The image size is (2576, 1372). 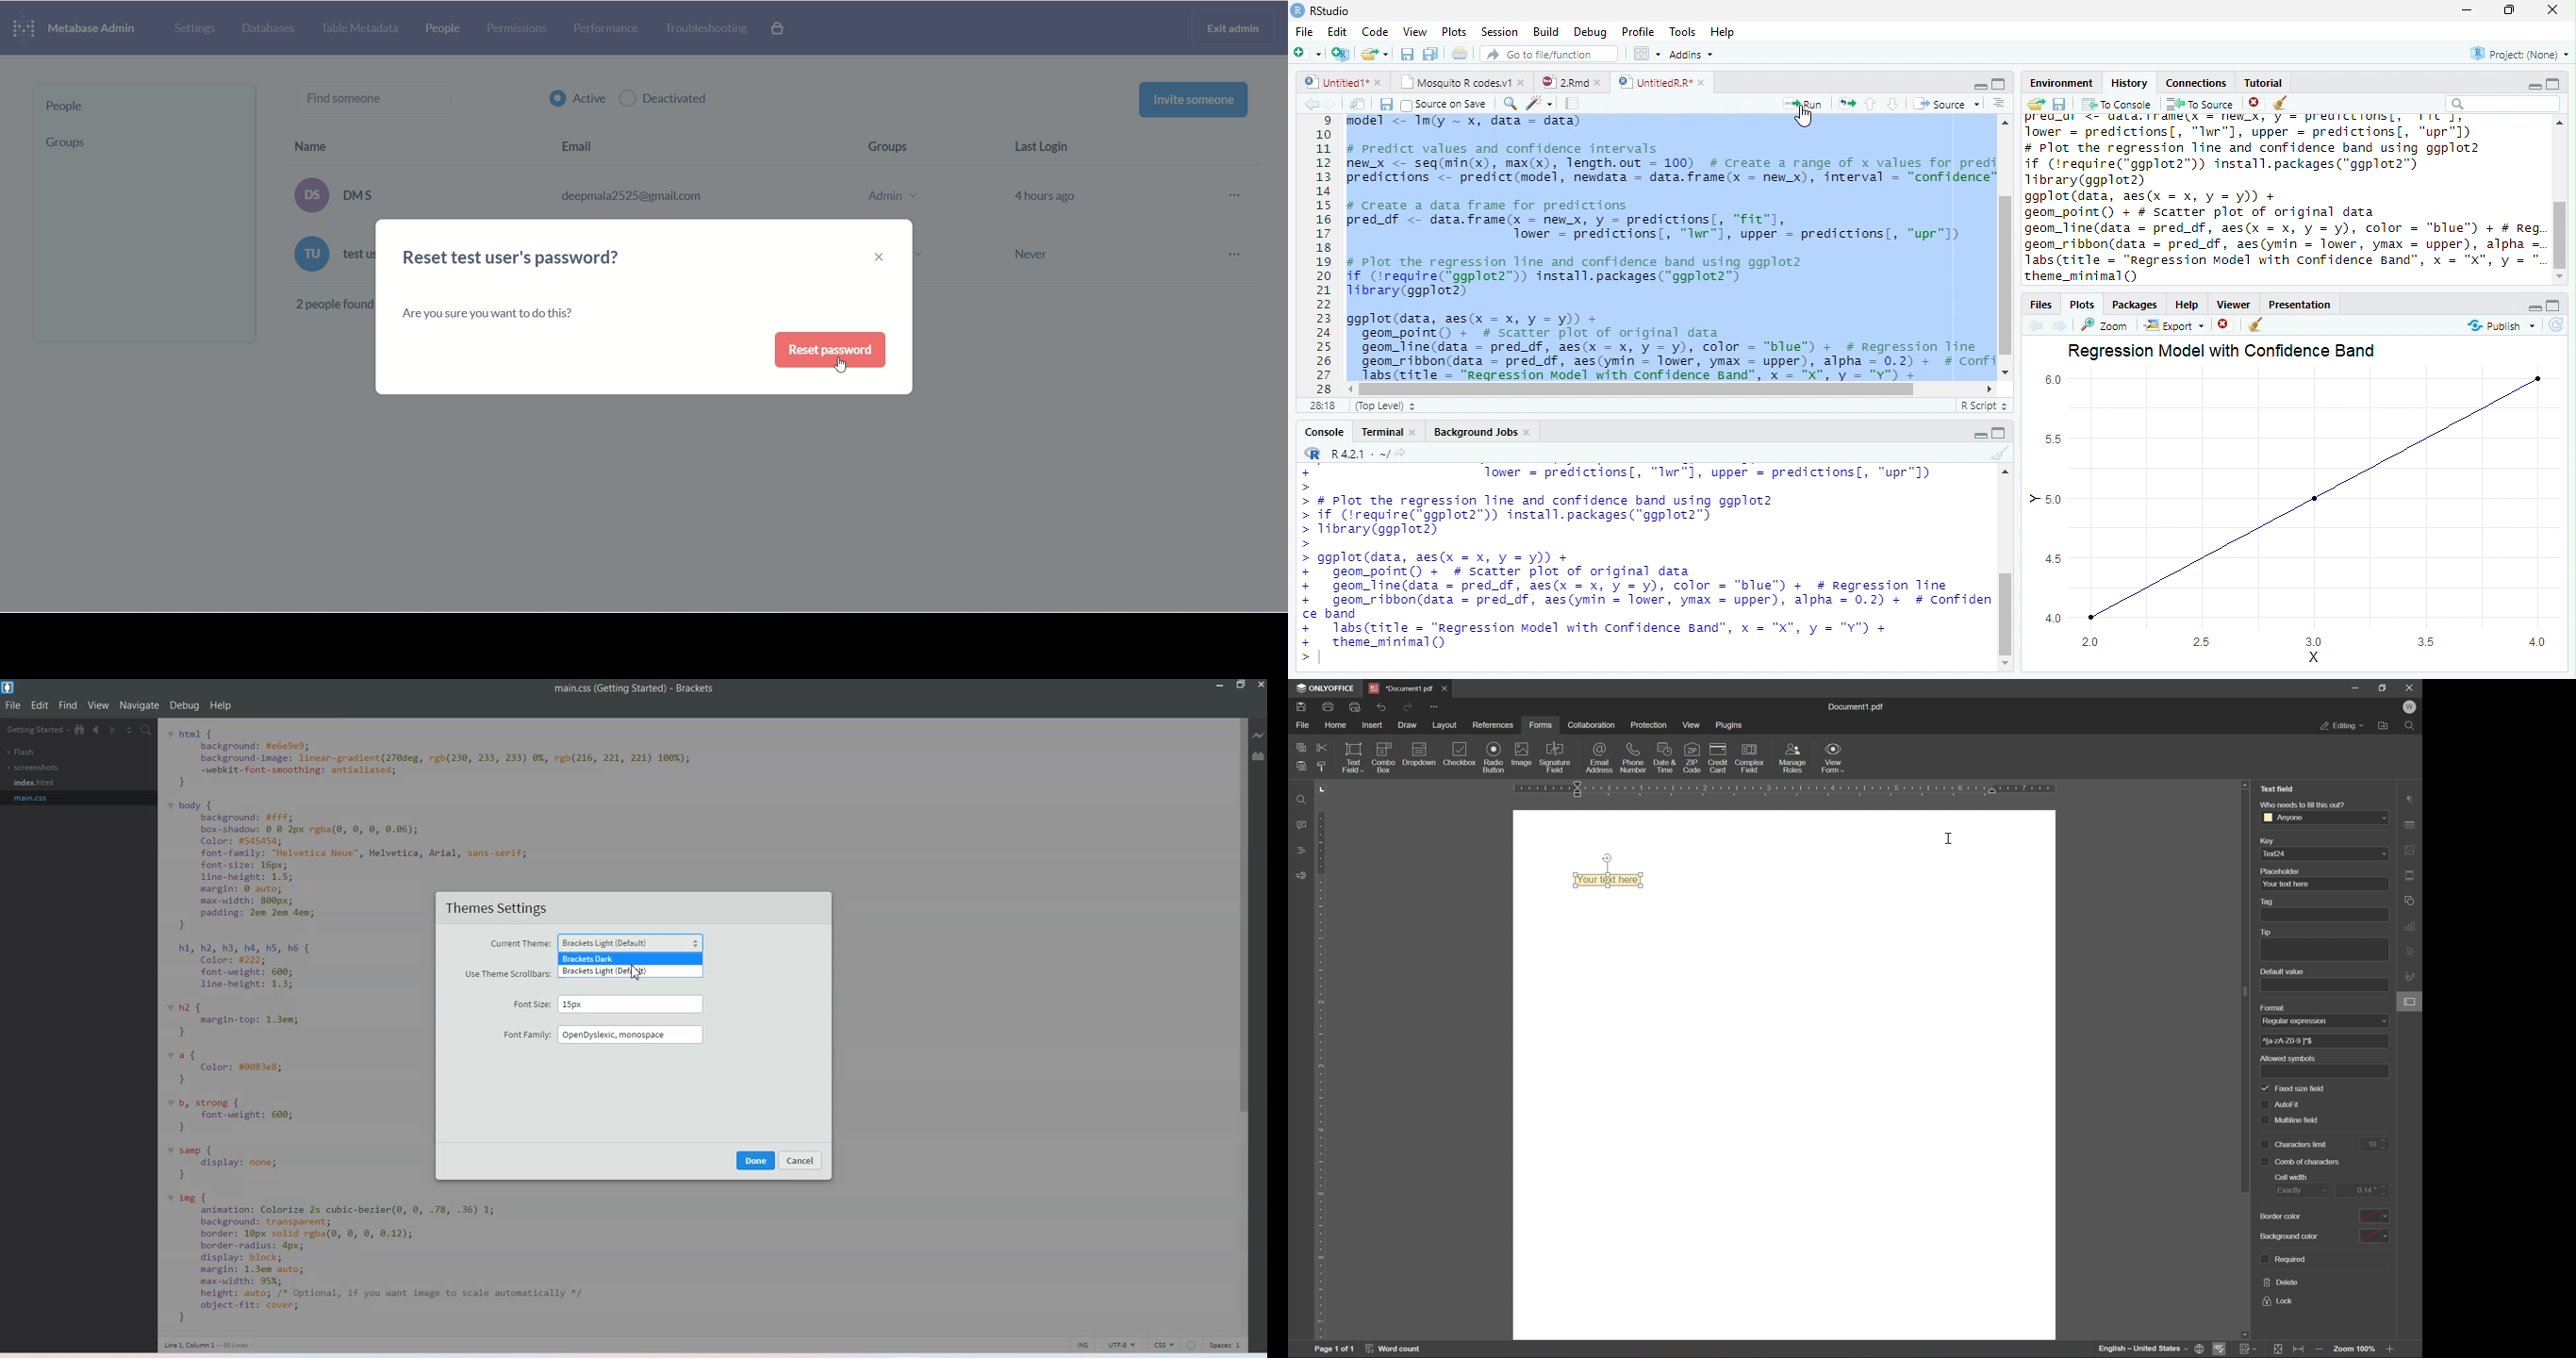 I want to click on View, so click(x=100, y=705).